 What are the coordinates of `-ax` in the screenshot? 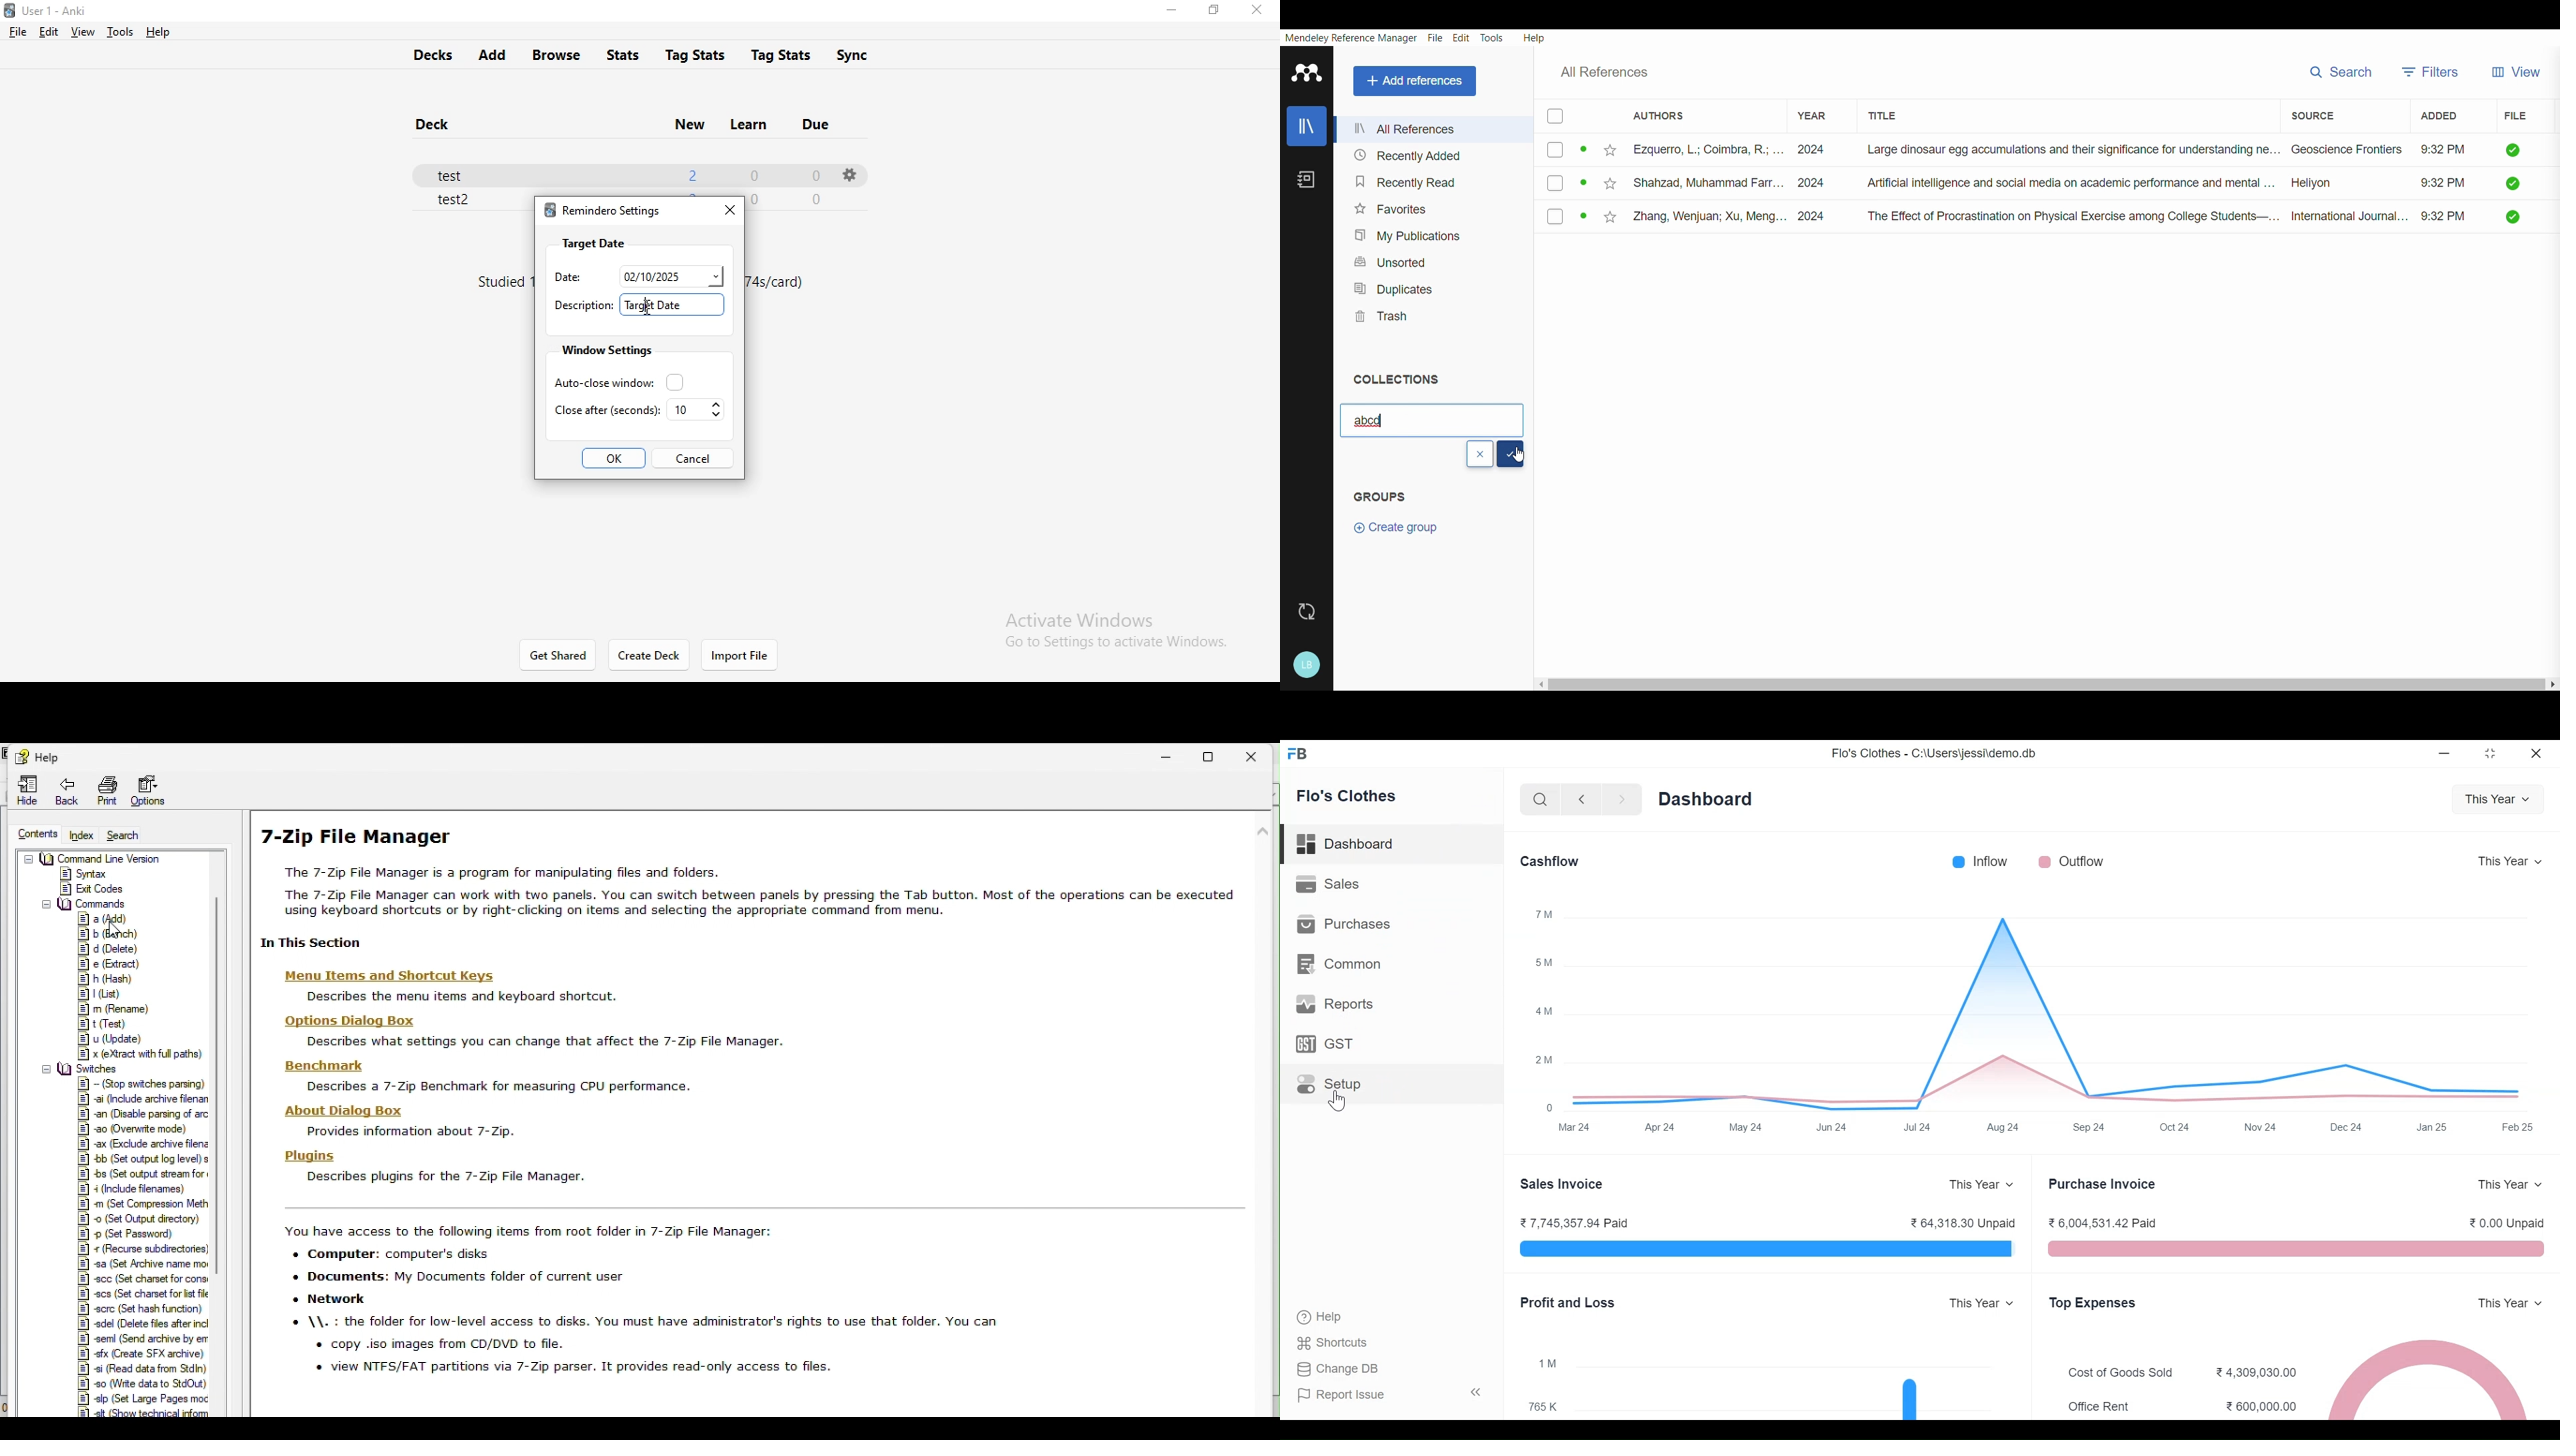 It's located at (144, 1144).